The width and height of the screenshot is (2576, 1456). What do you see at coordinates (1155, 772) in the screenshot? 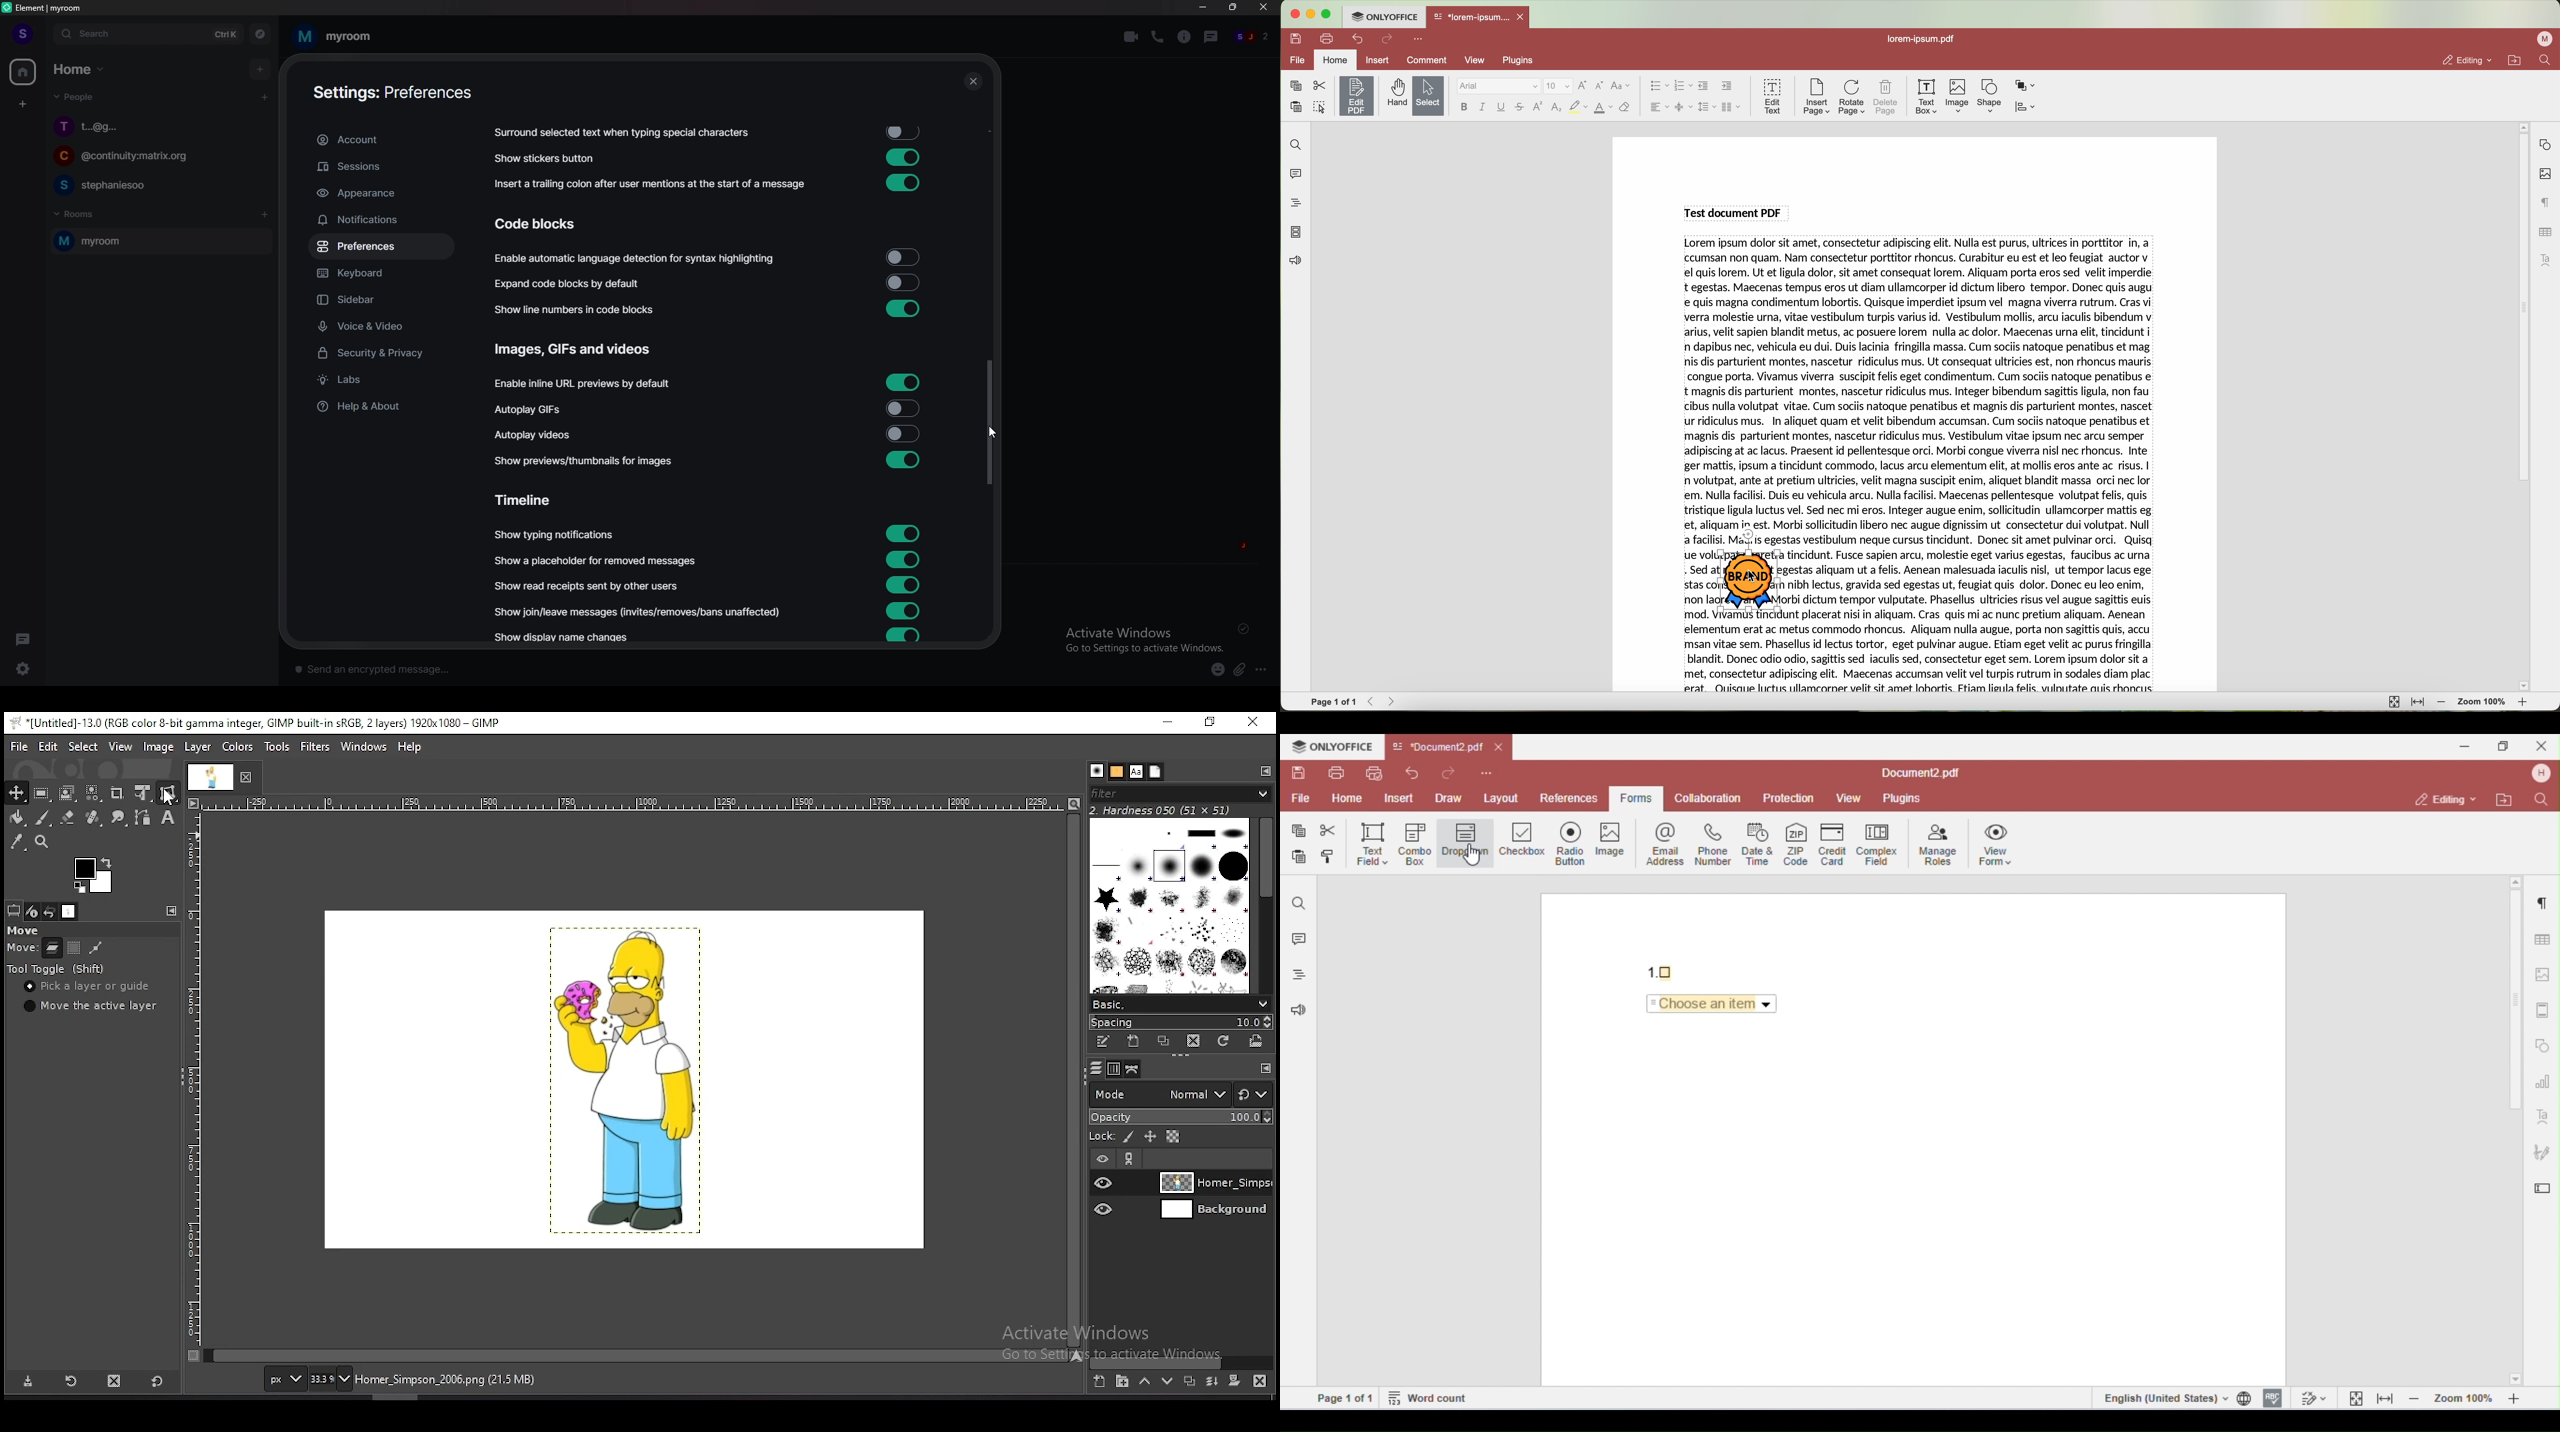
I see `document history` at bounding box center [1155, 772].